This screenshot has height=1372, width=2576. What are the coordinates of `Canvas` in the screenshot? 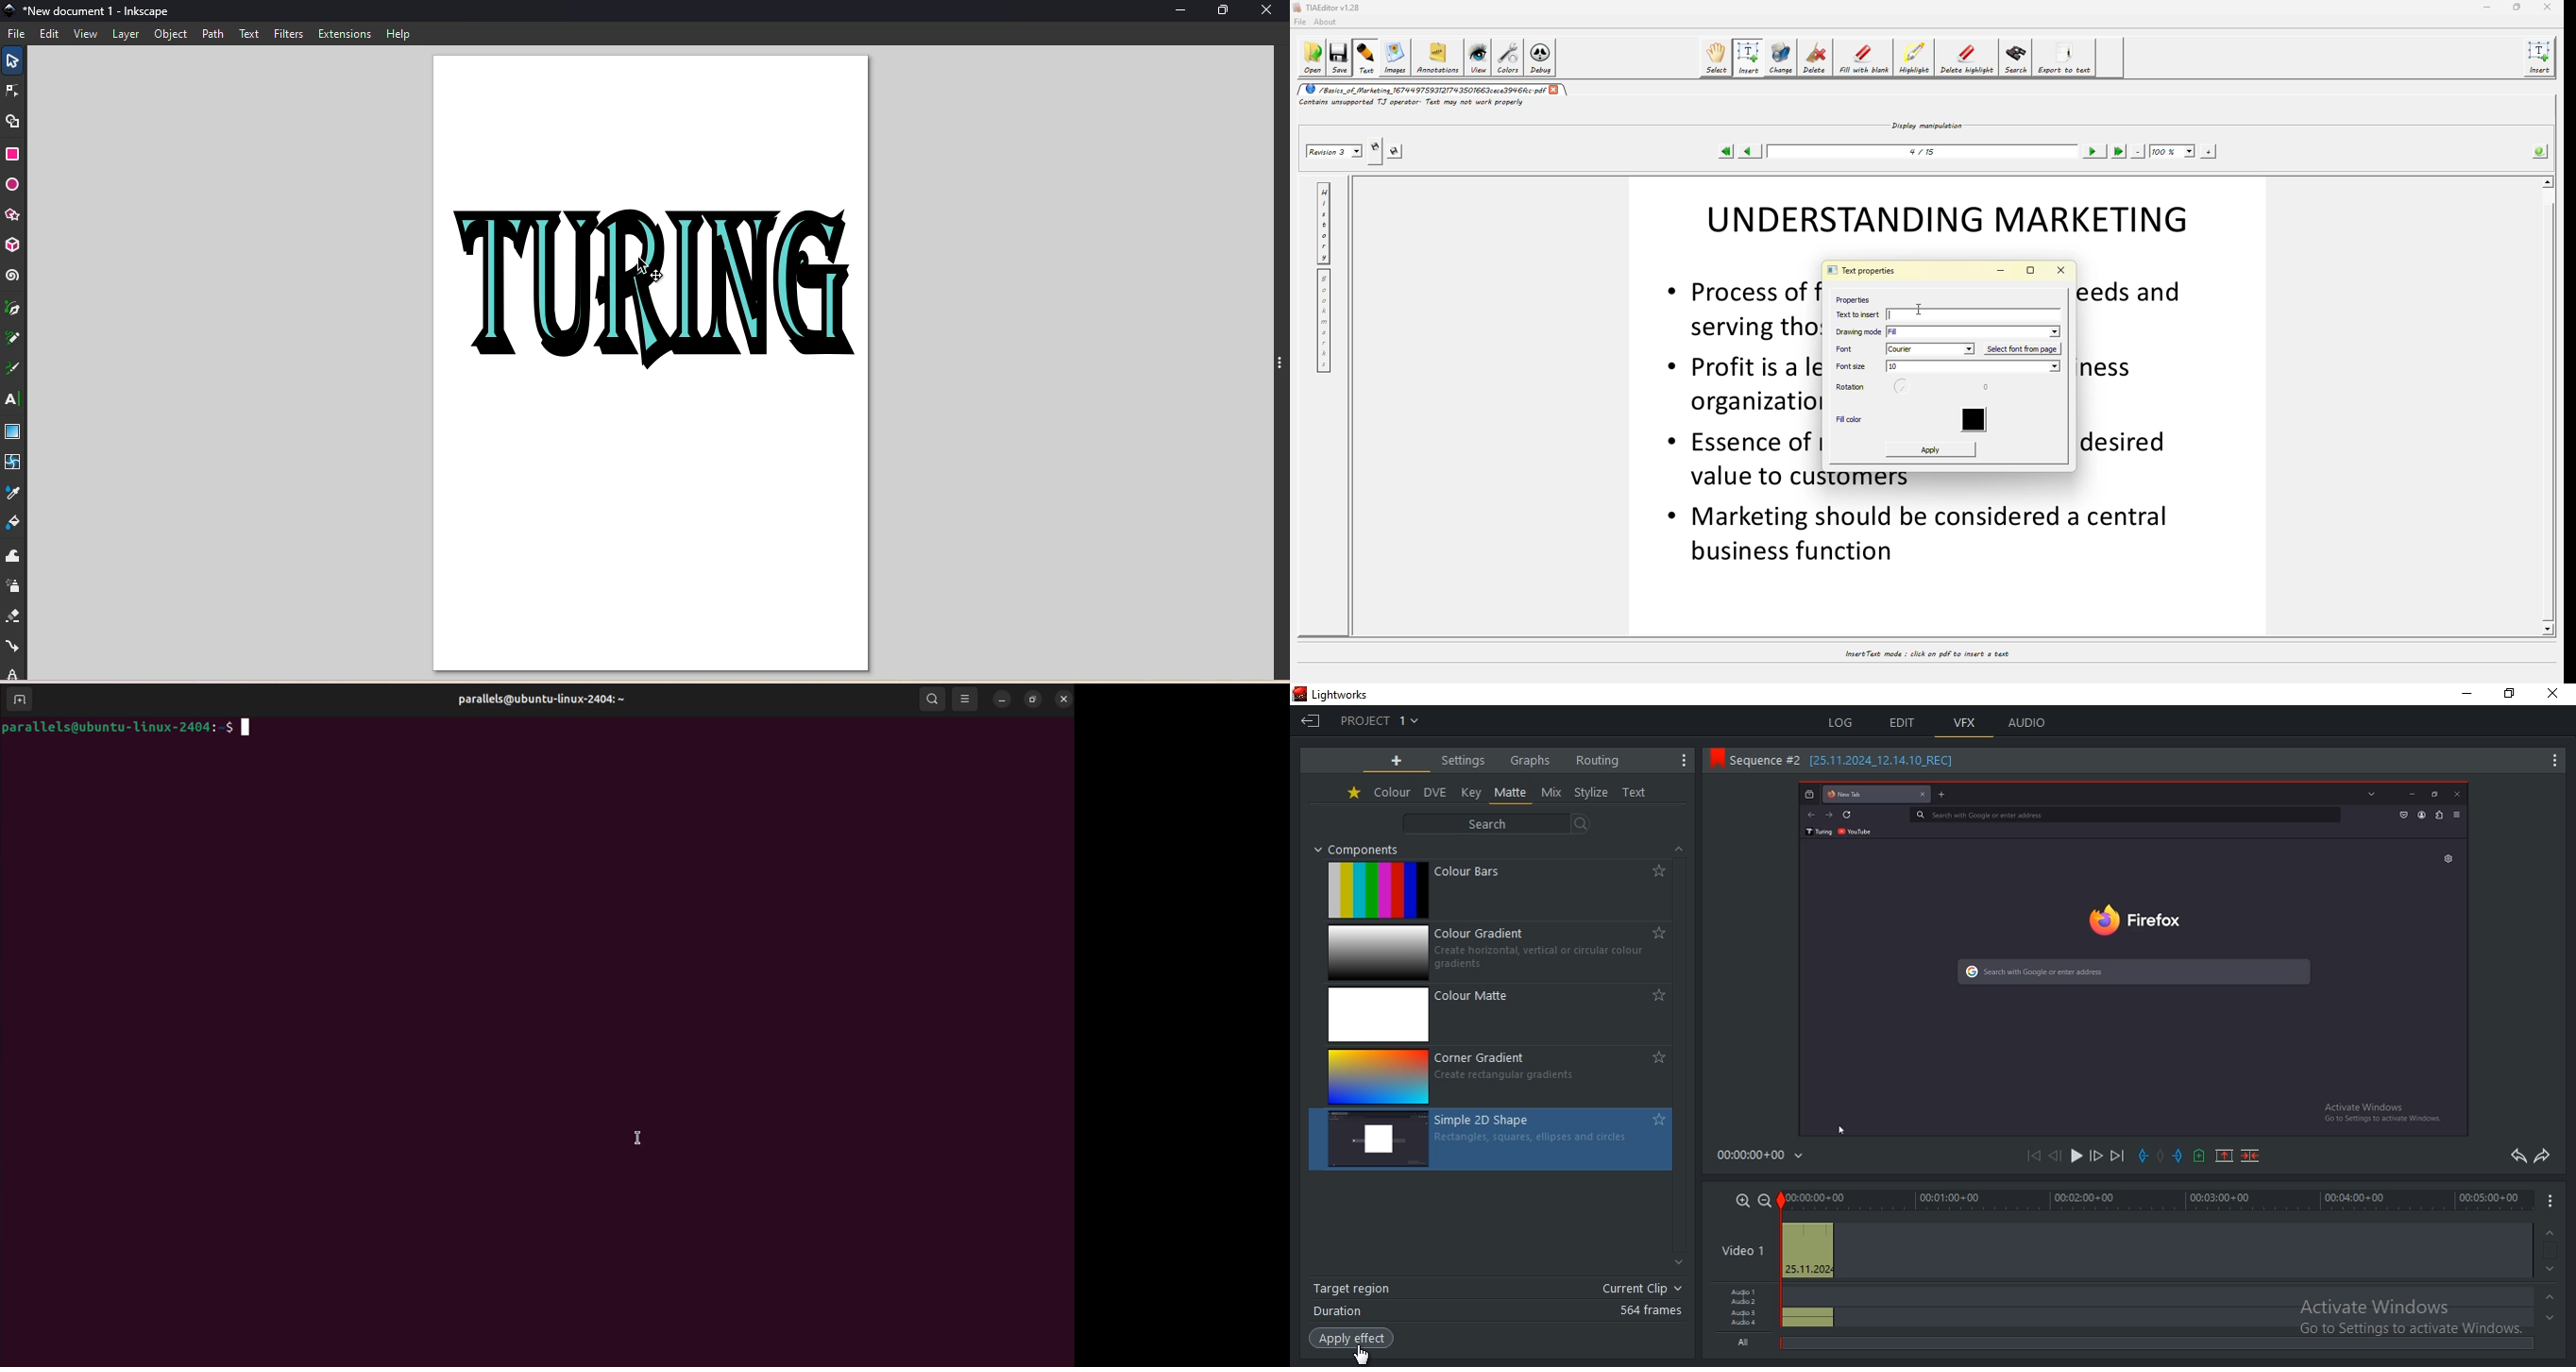 It's located at (644, 365).